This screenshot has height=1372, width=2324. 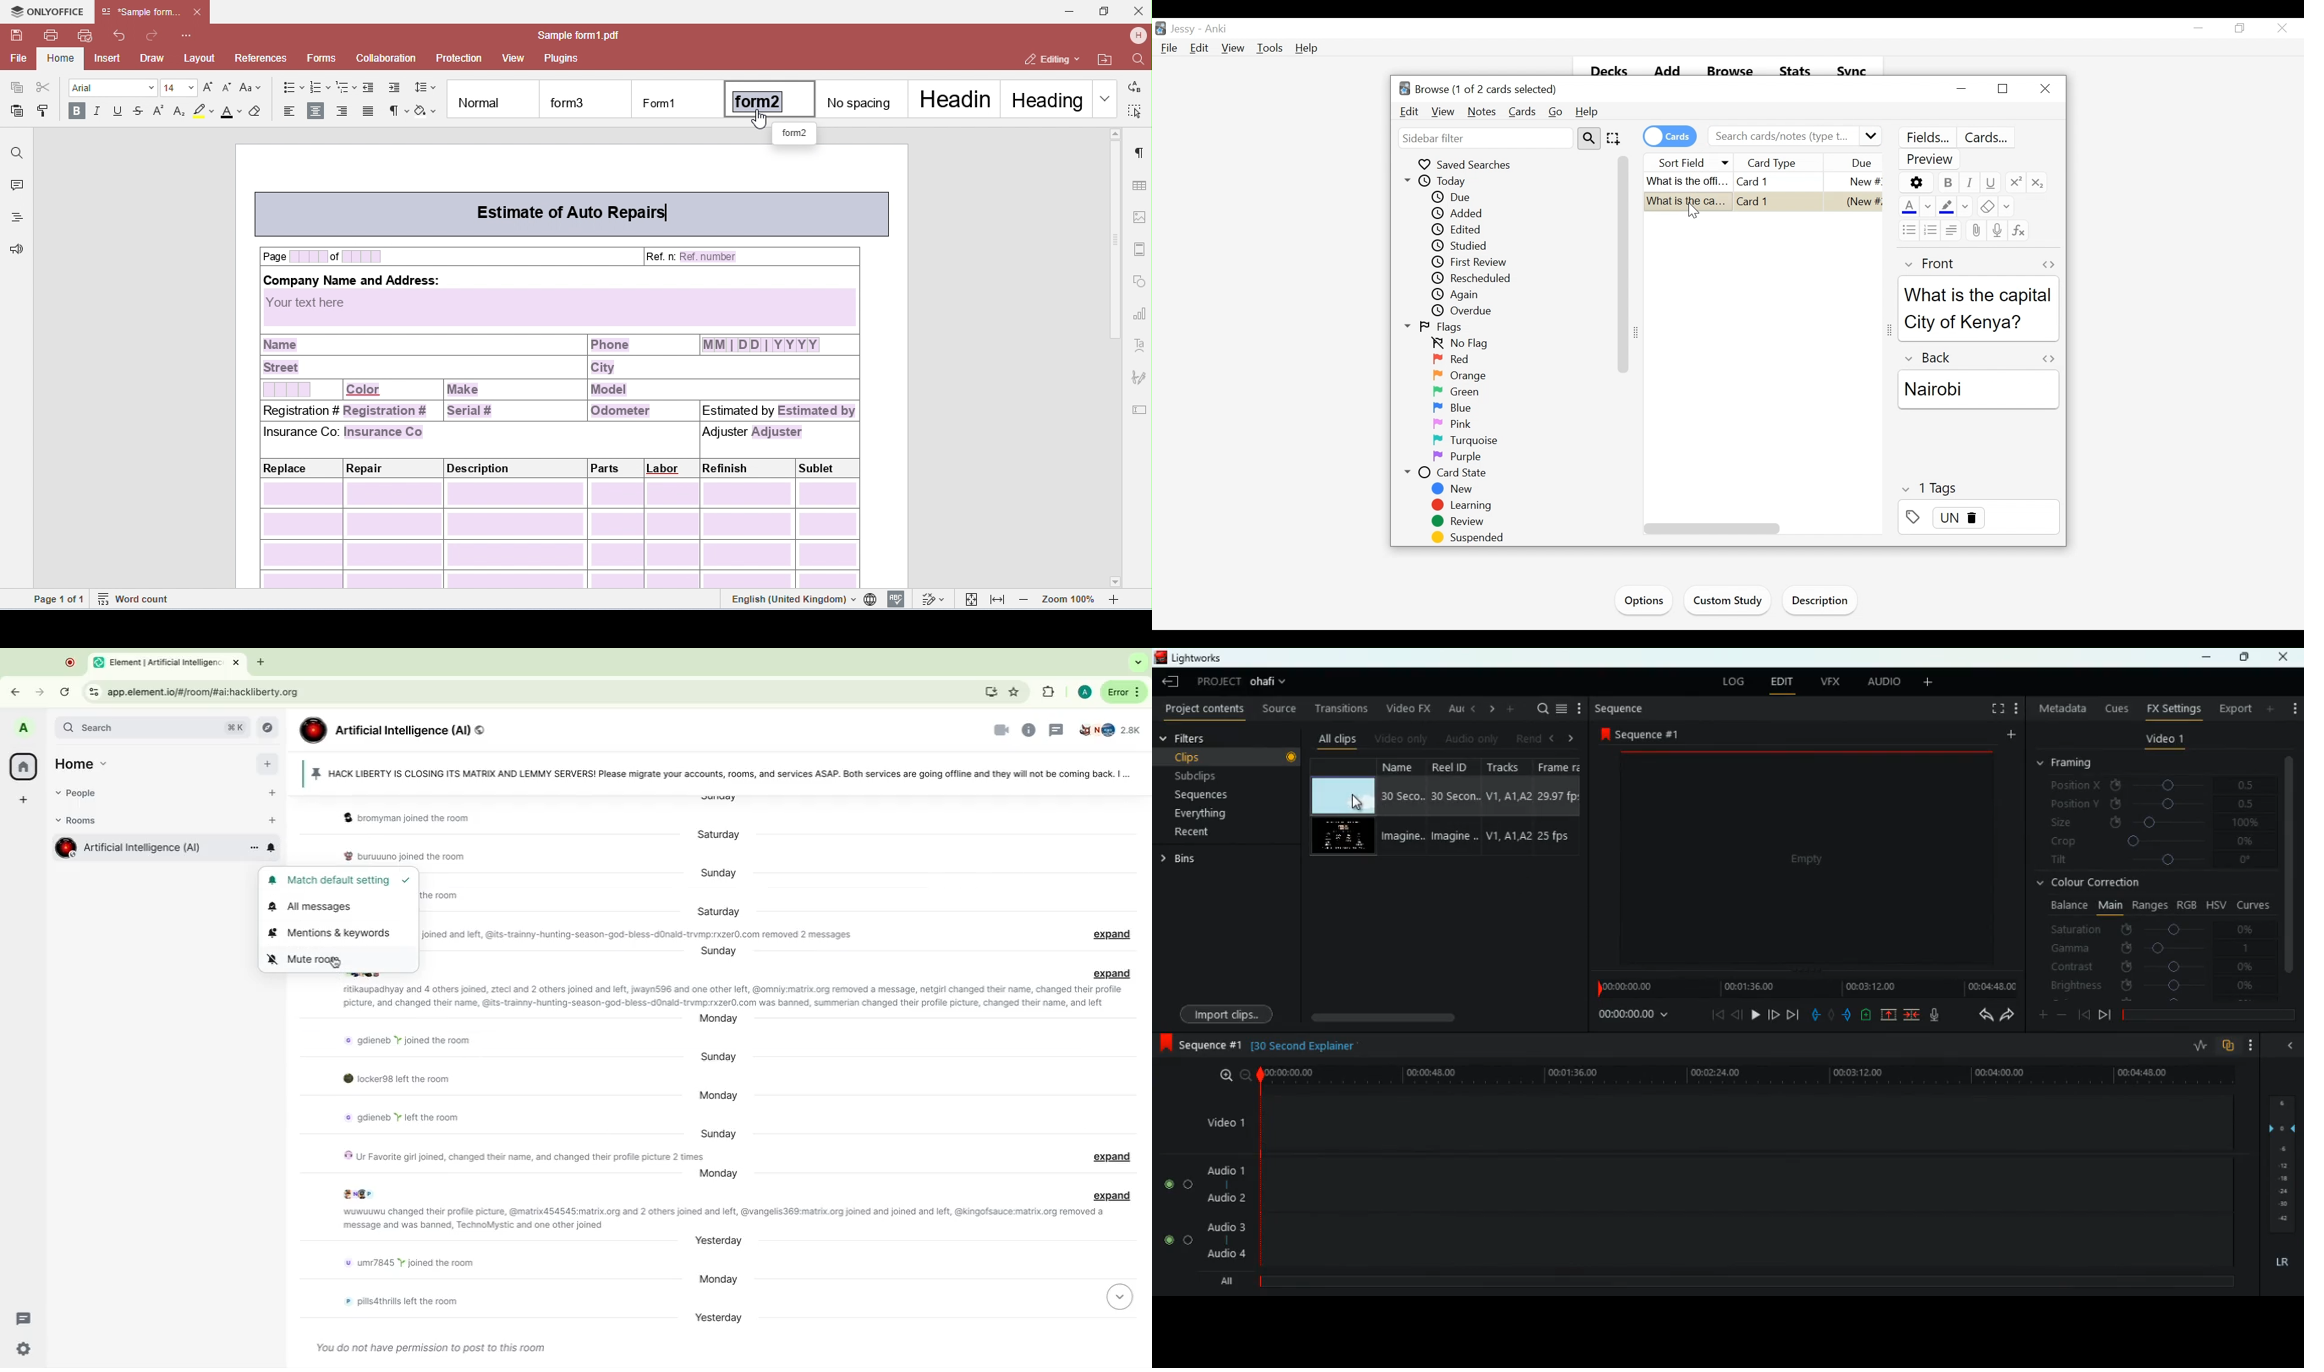 What do you see at coordinates (2154, 931) in the screenshot?
I see `saturation` at bounding box center [2154, 931].